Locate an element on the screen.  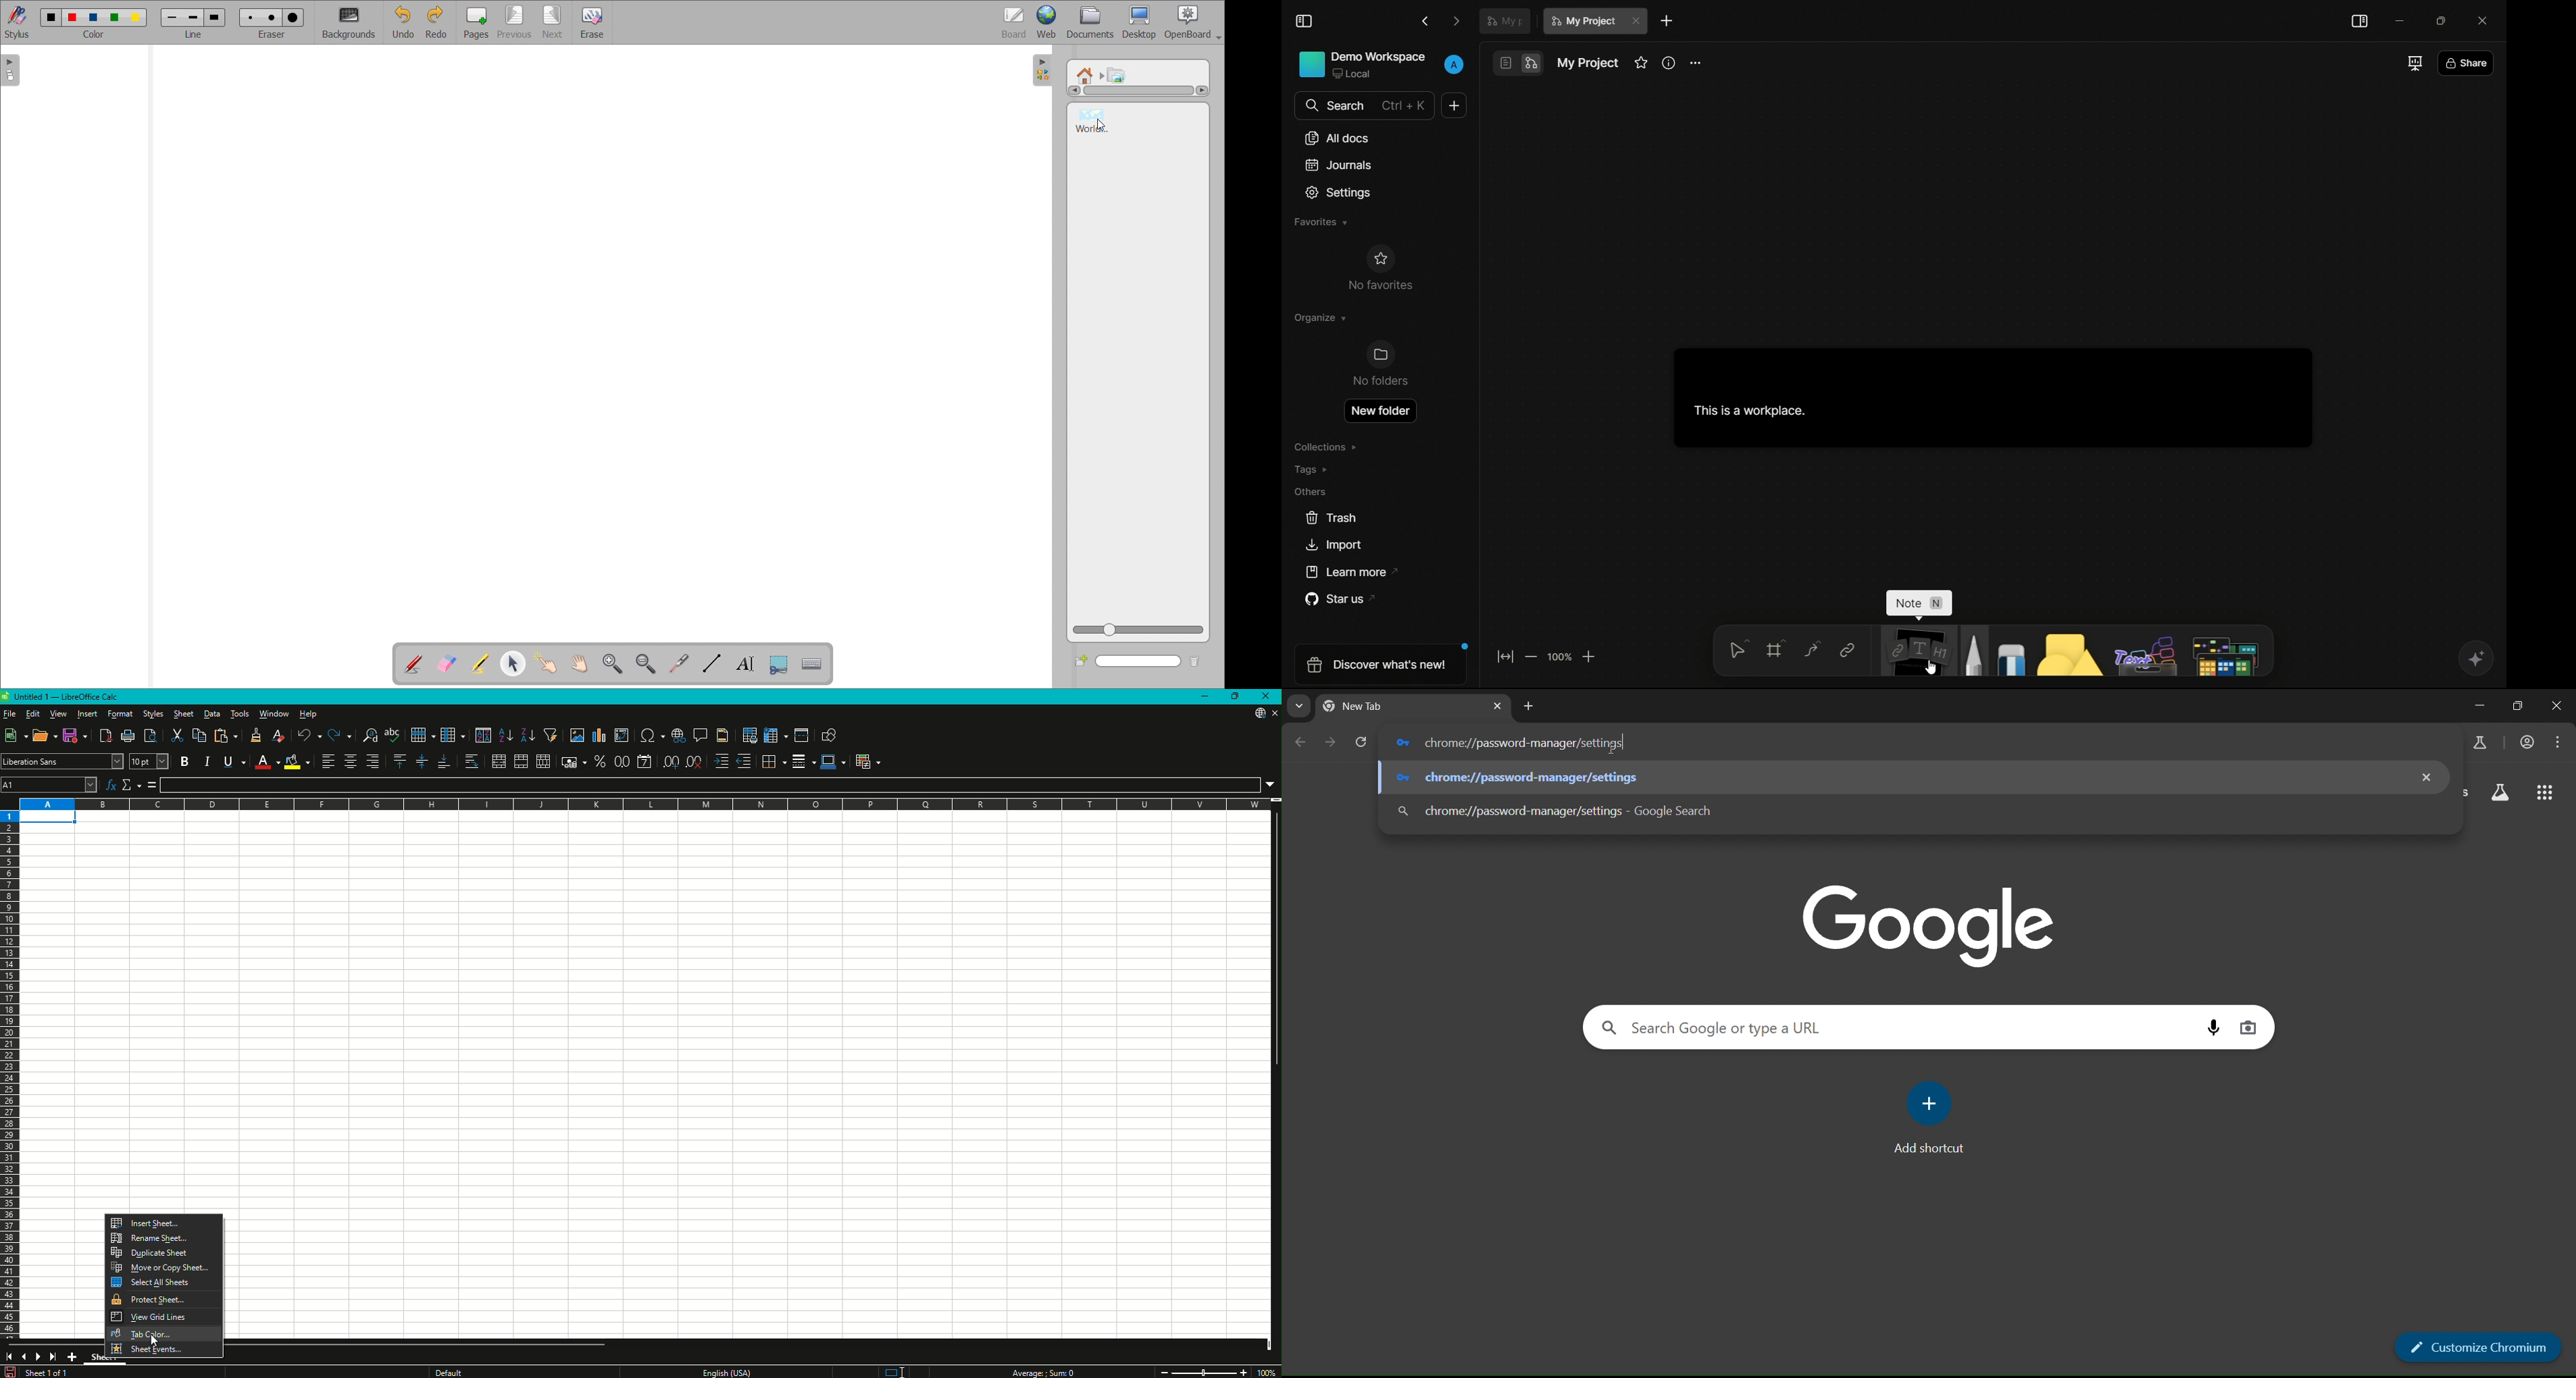
Toggle Print Preview is located at coordinates (151, 735).